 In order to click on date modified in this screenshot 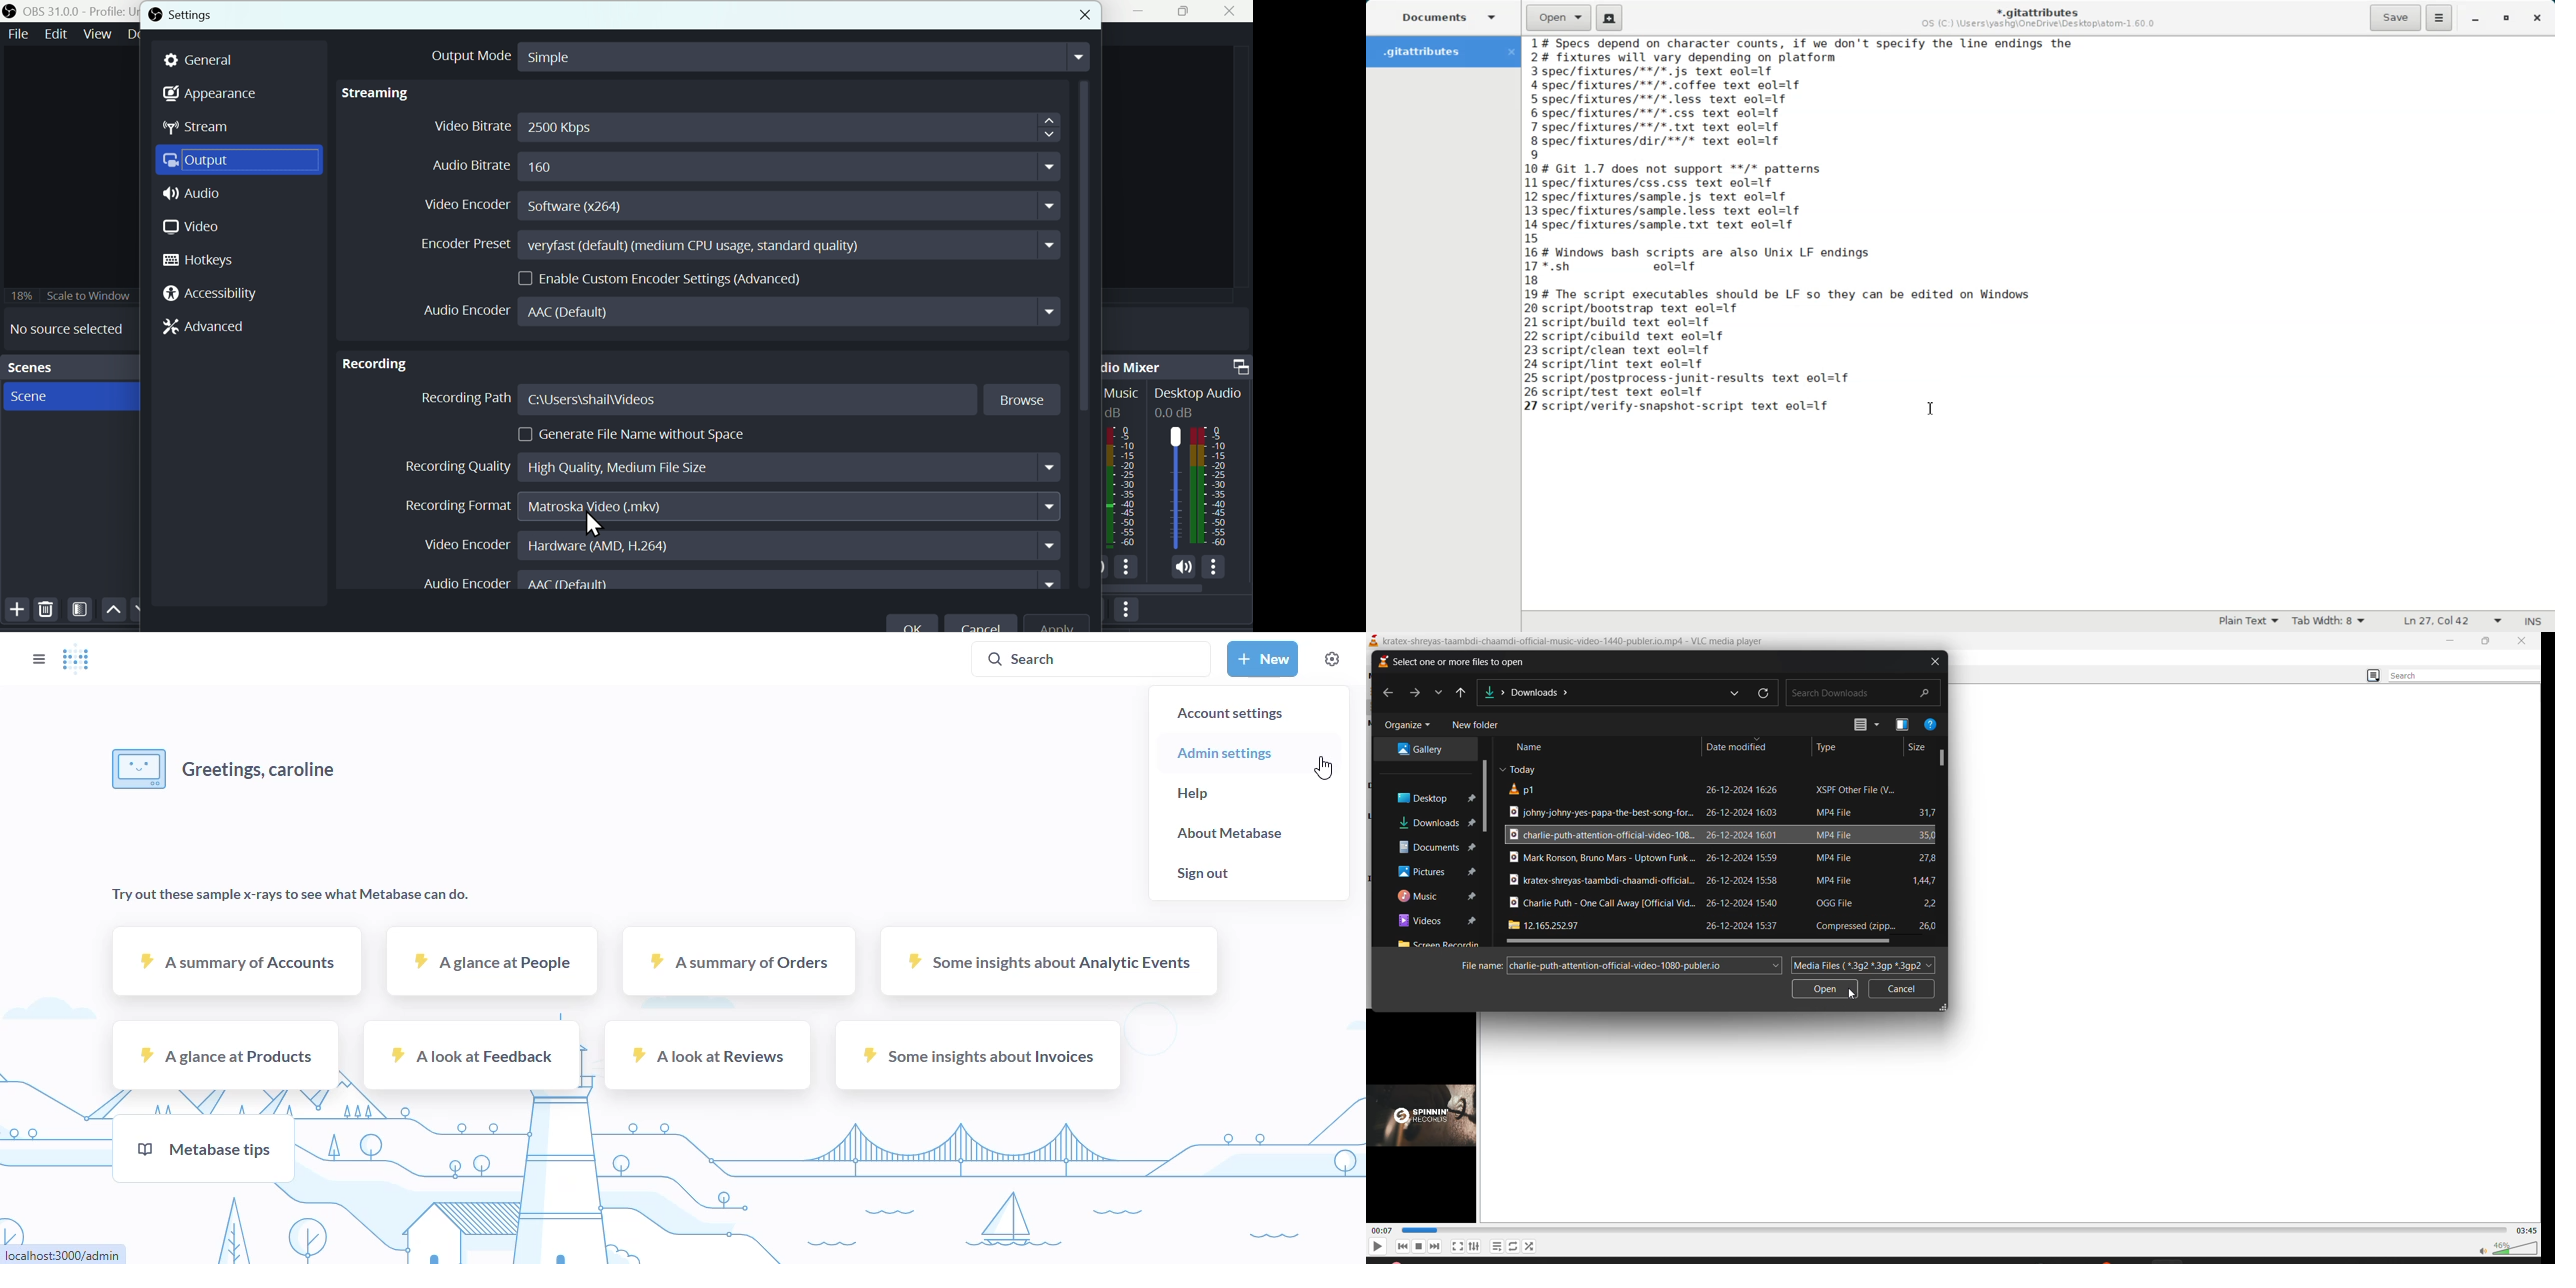, I will do `click(1738, 924)`.